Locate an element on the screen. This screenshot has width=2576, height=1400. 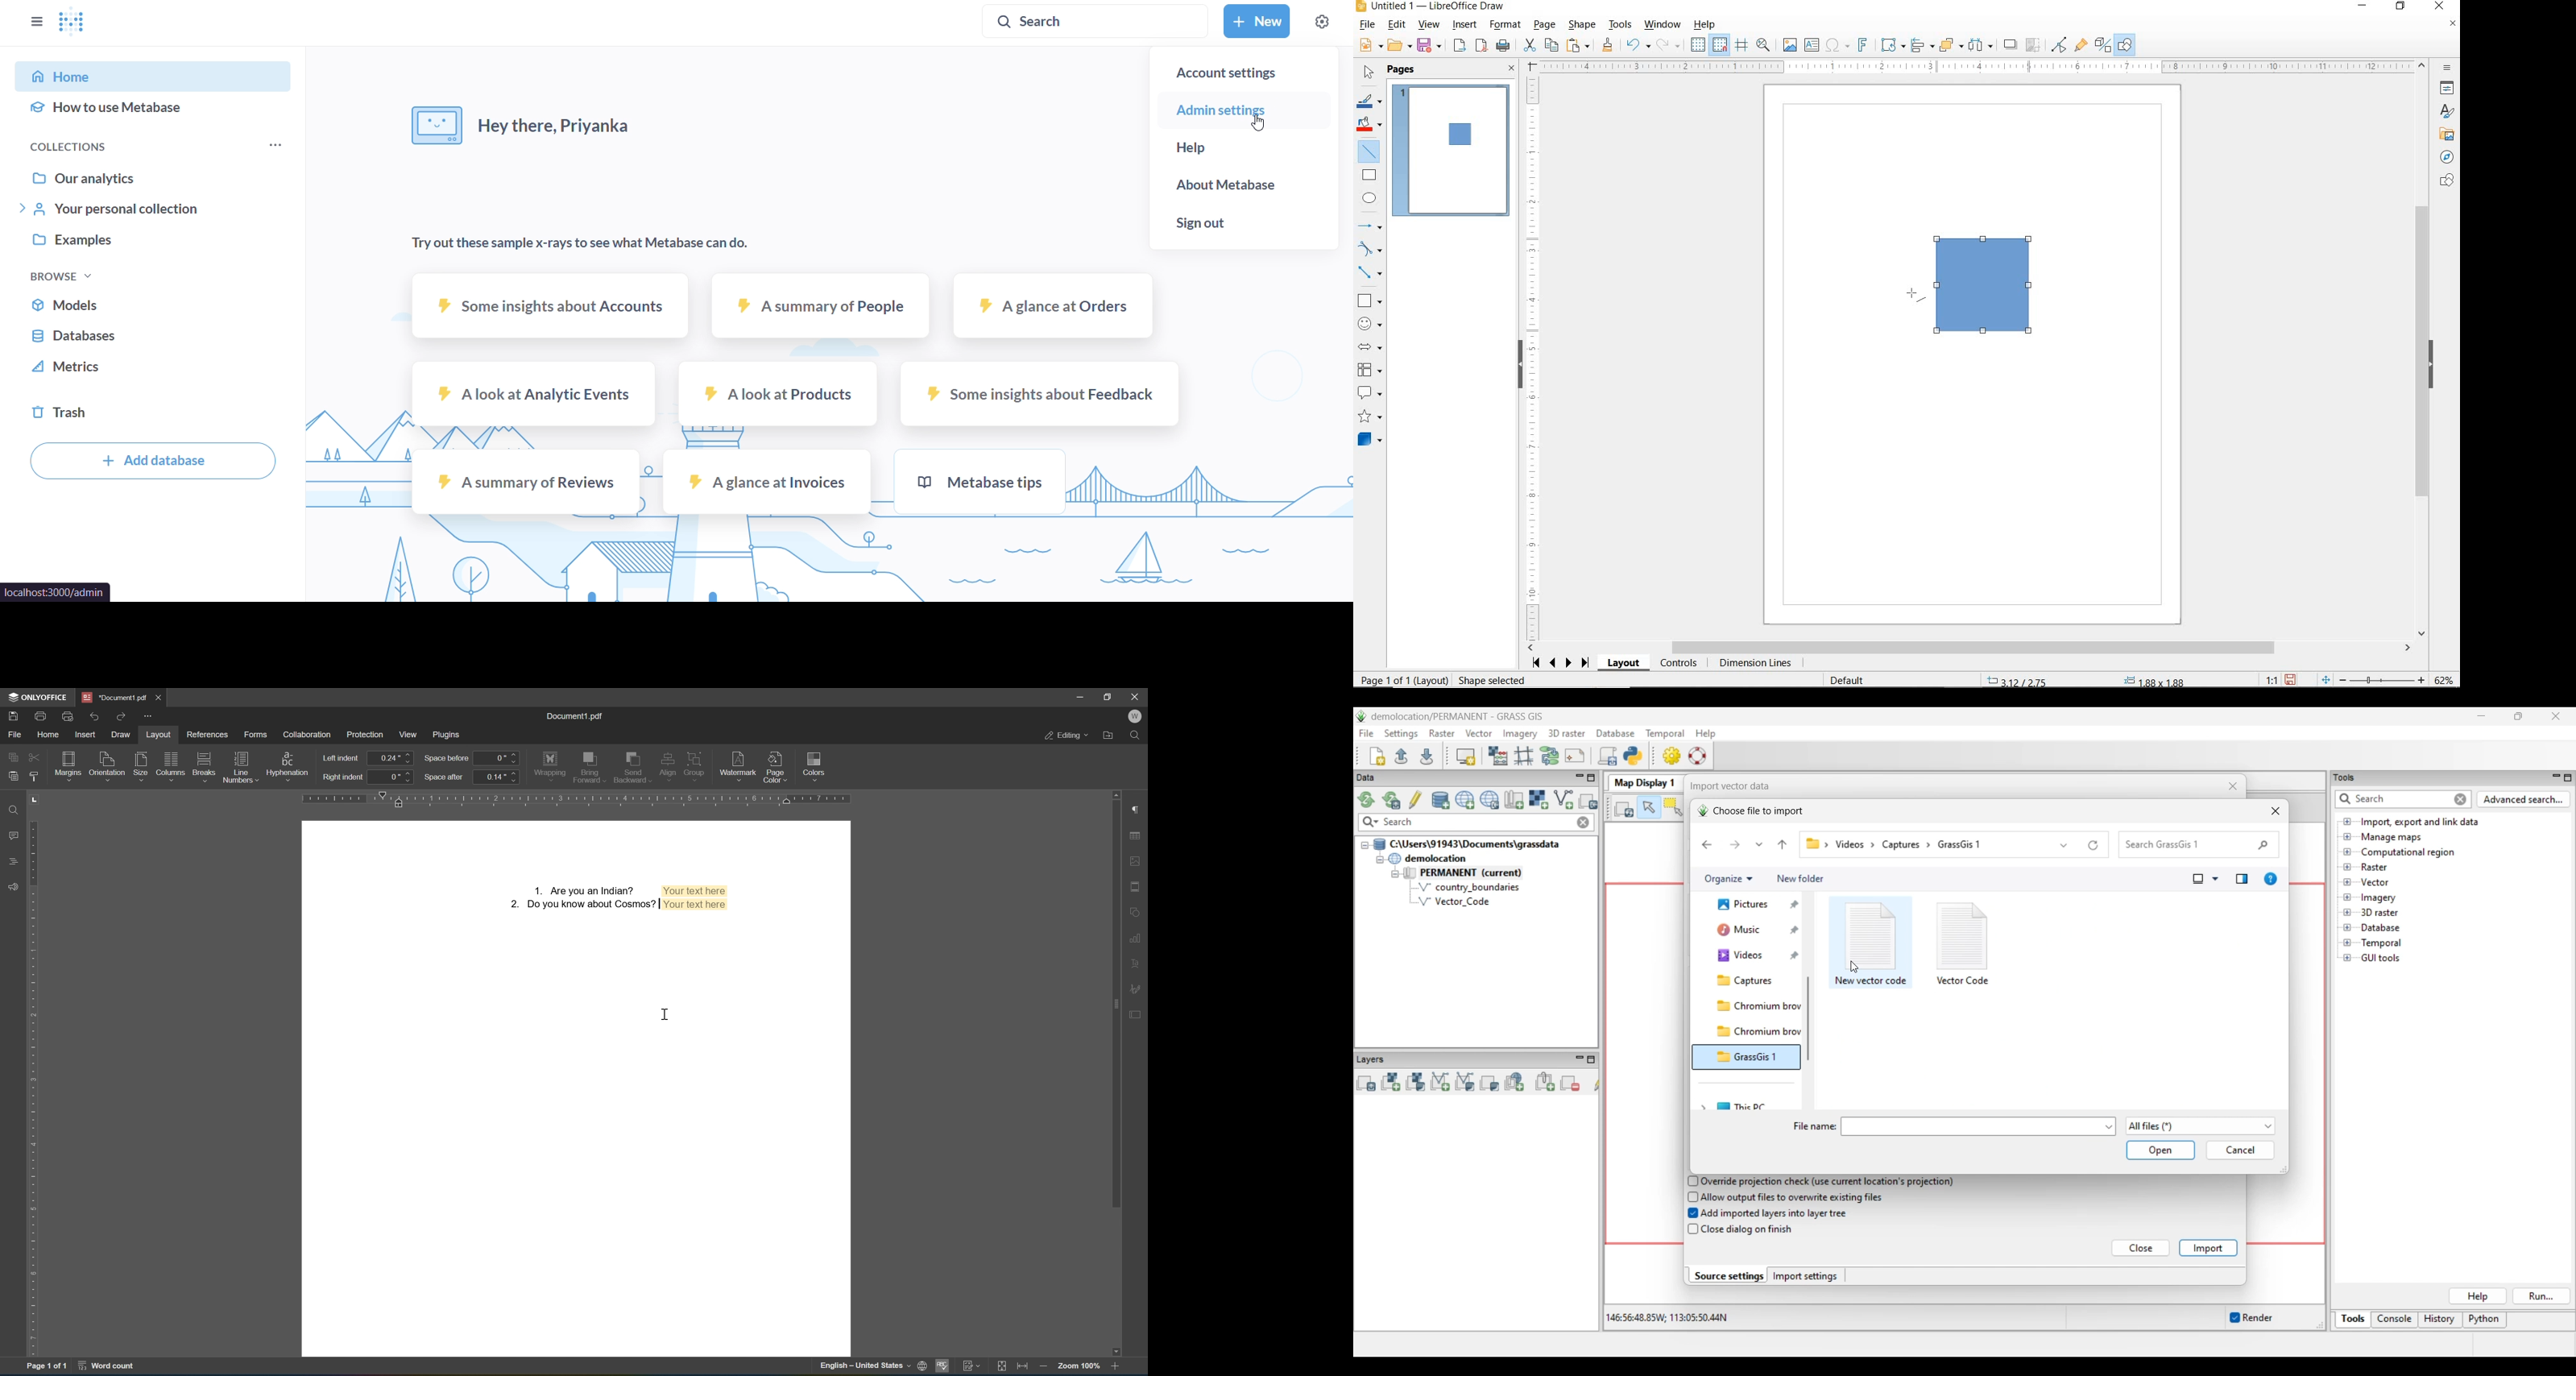
SHOW GLUEPOINT FUNCTIONS is located at coordinates (2080, 44).